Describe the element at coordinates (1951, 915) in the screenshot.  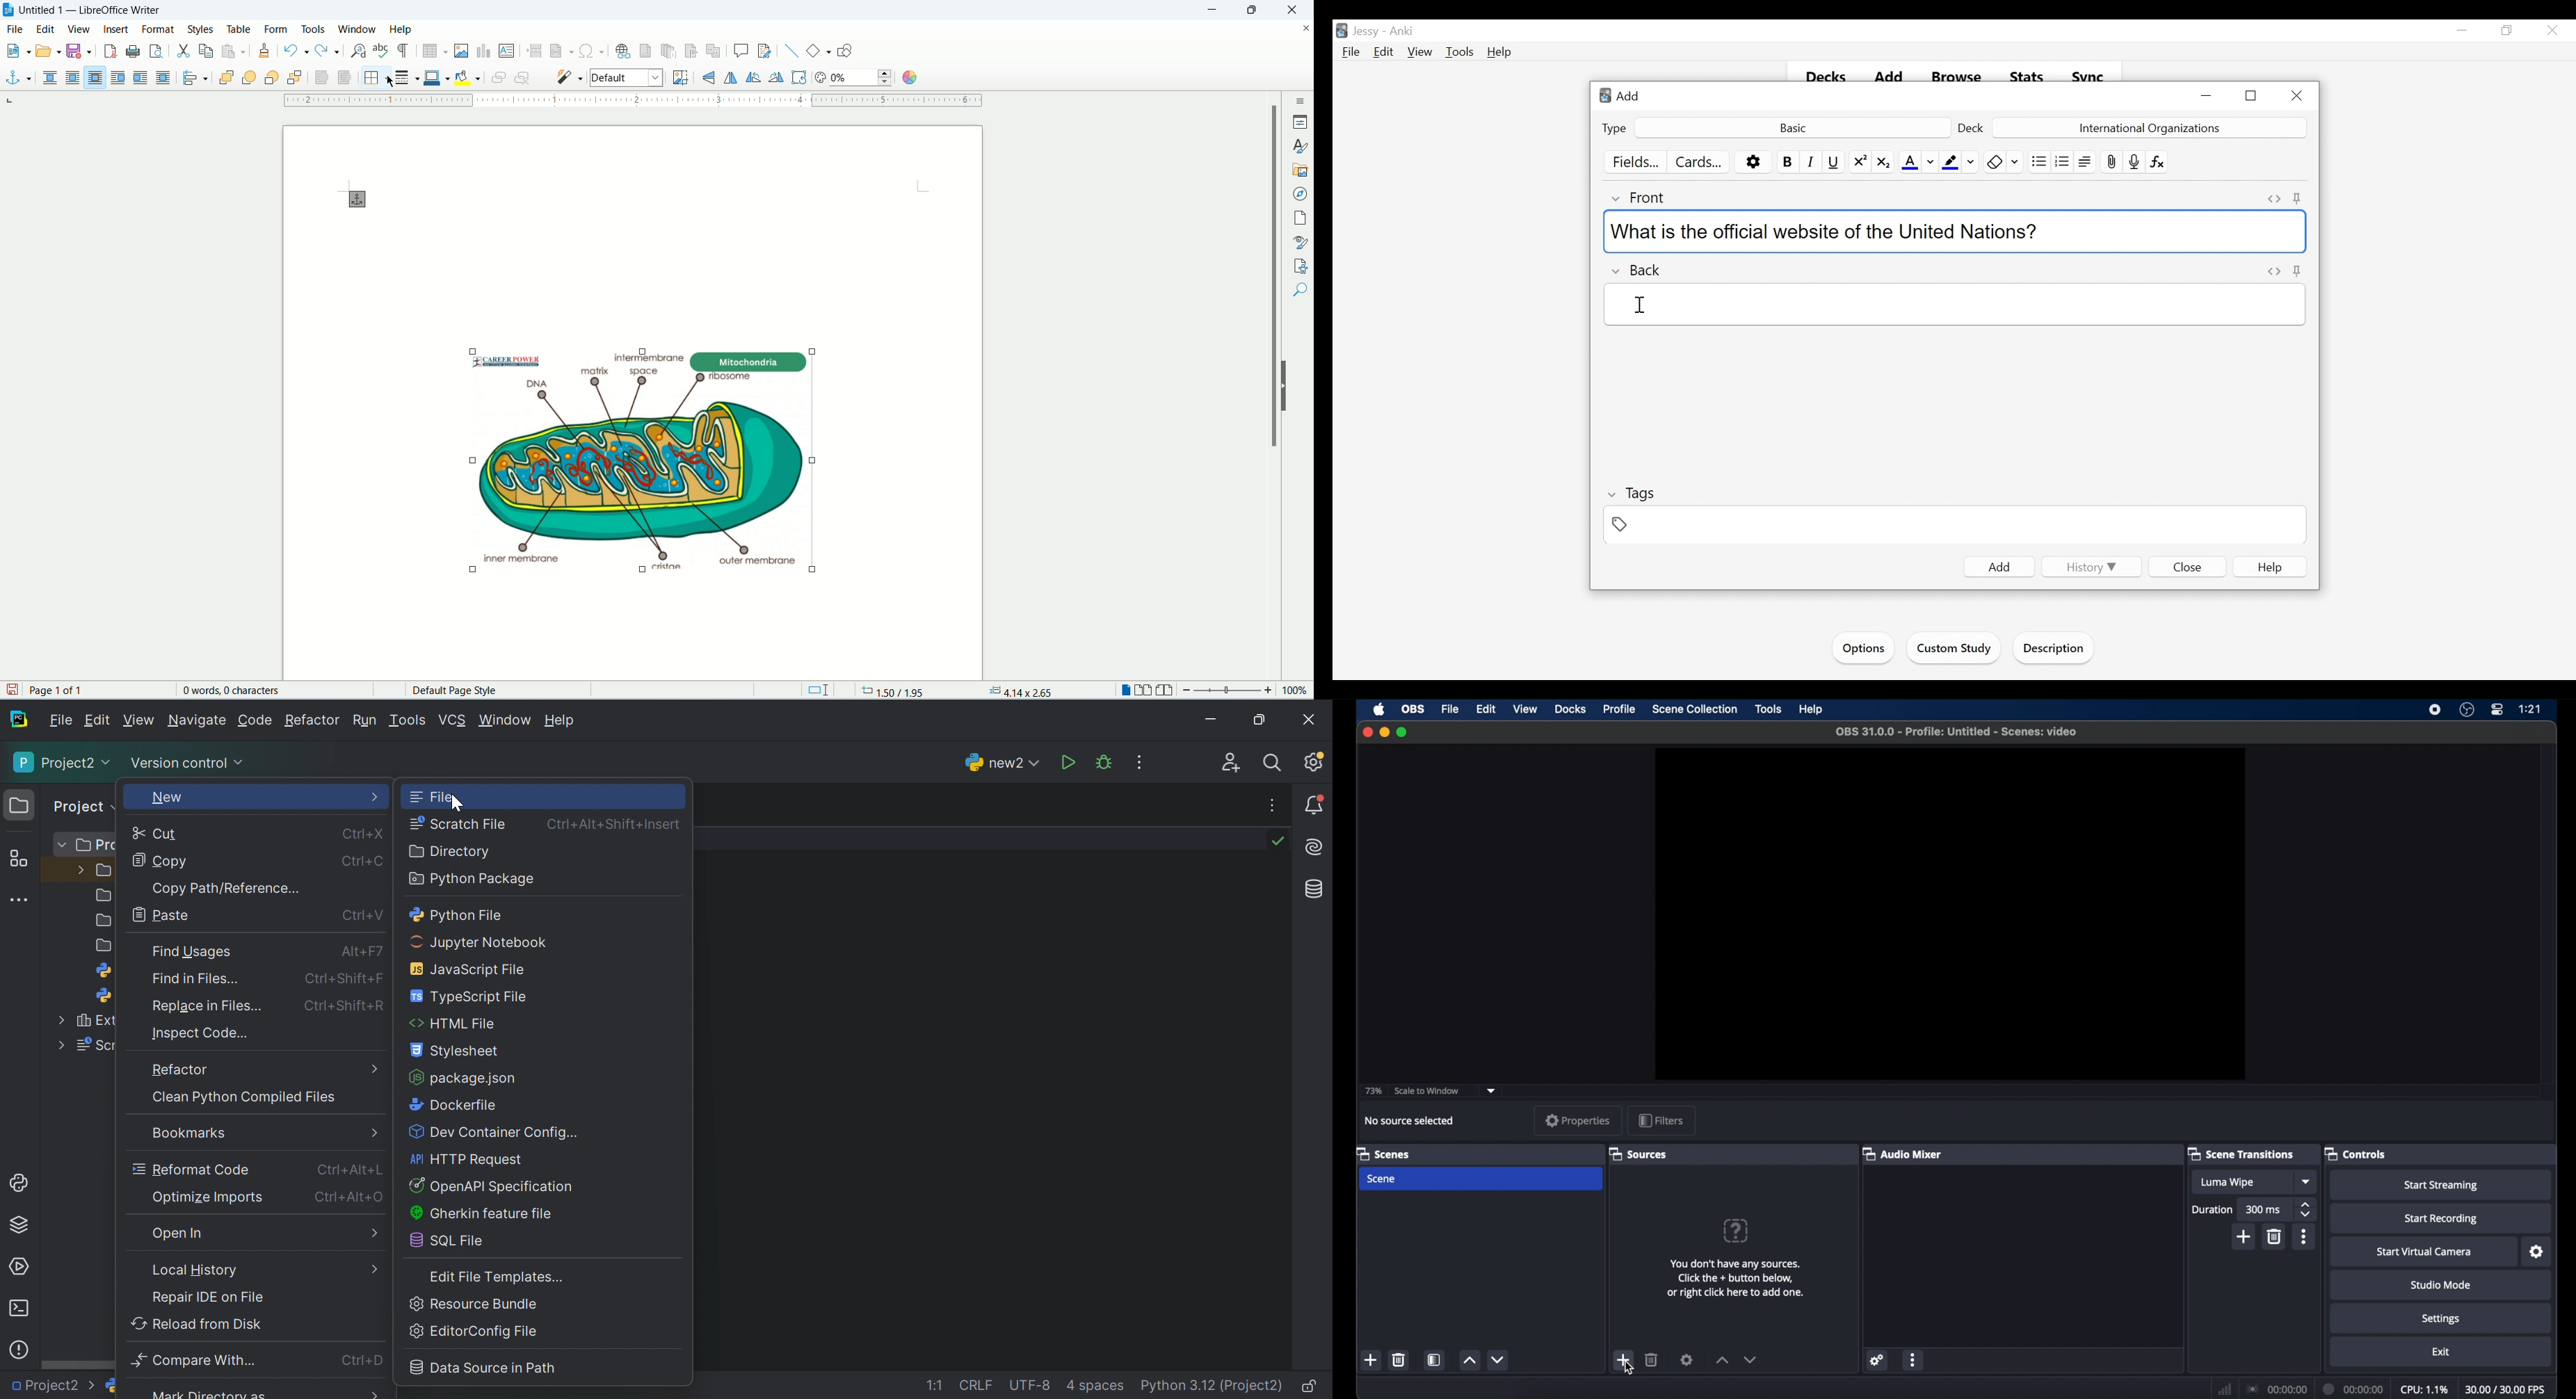
I see `preview` at that location.